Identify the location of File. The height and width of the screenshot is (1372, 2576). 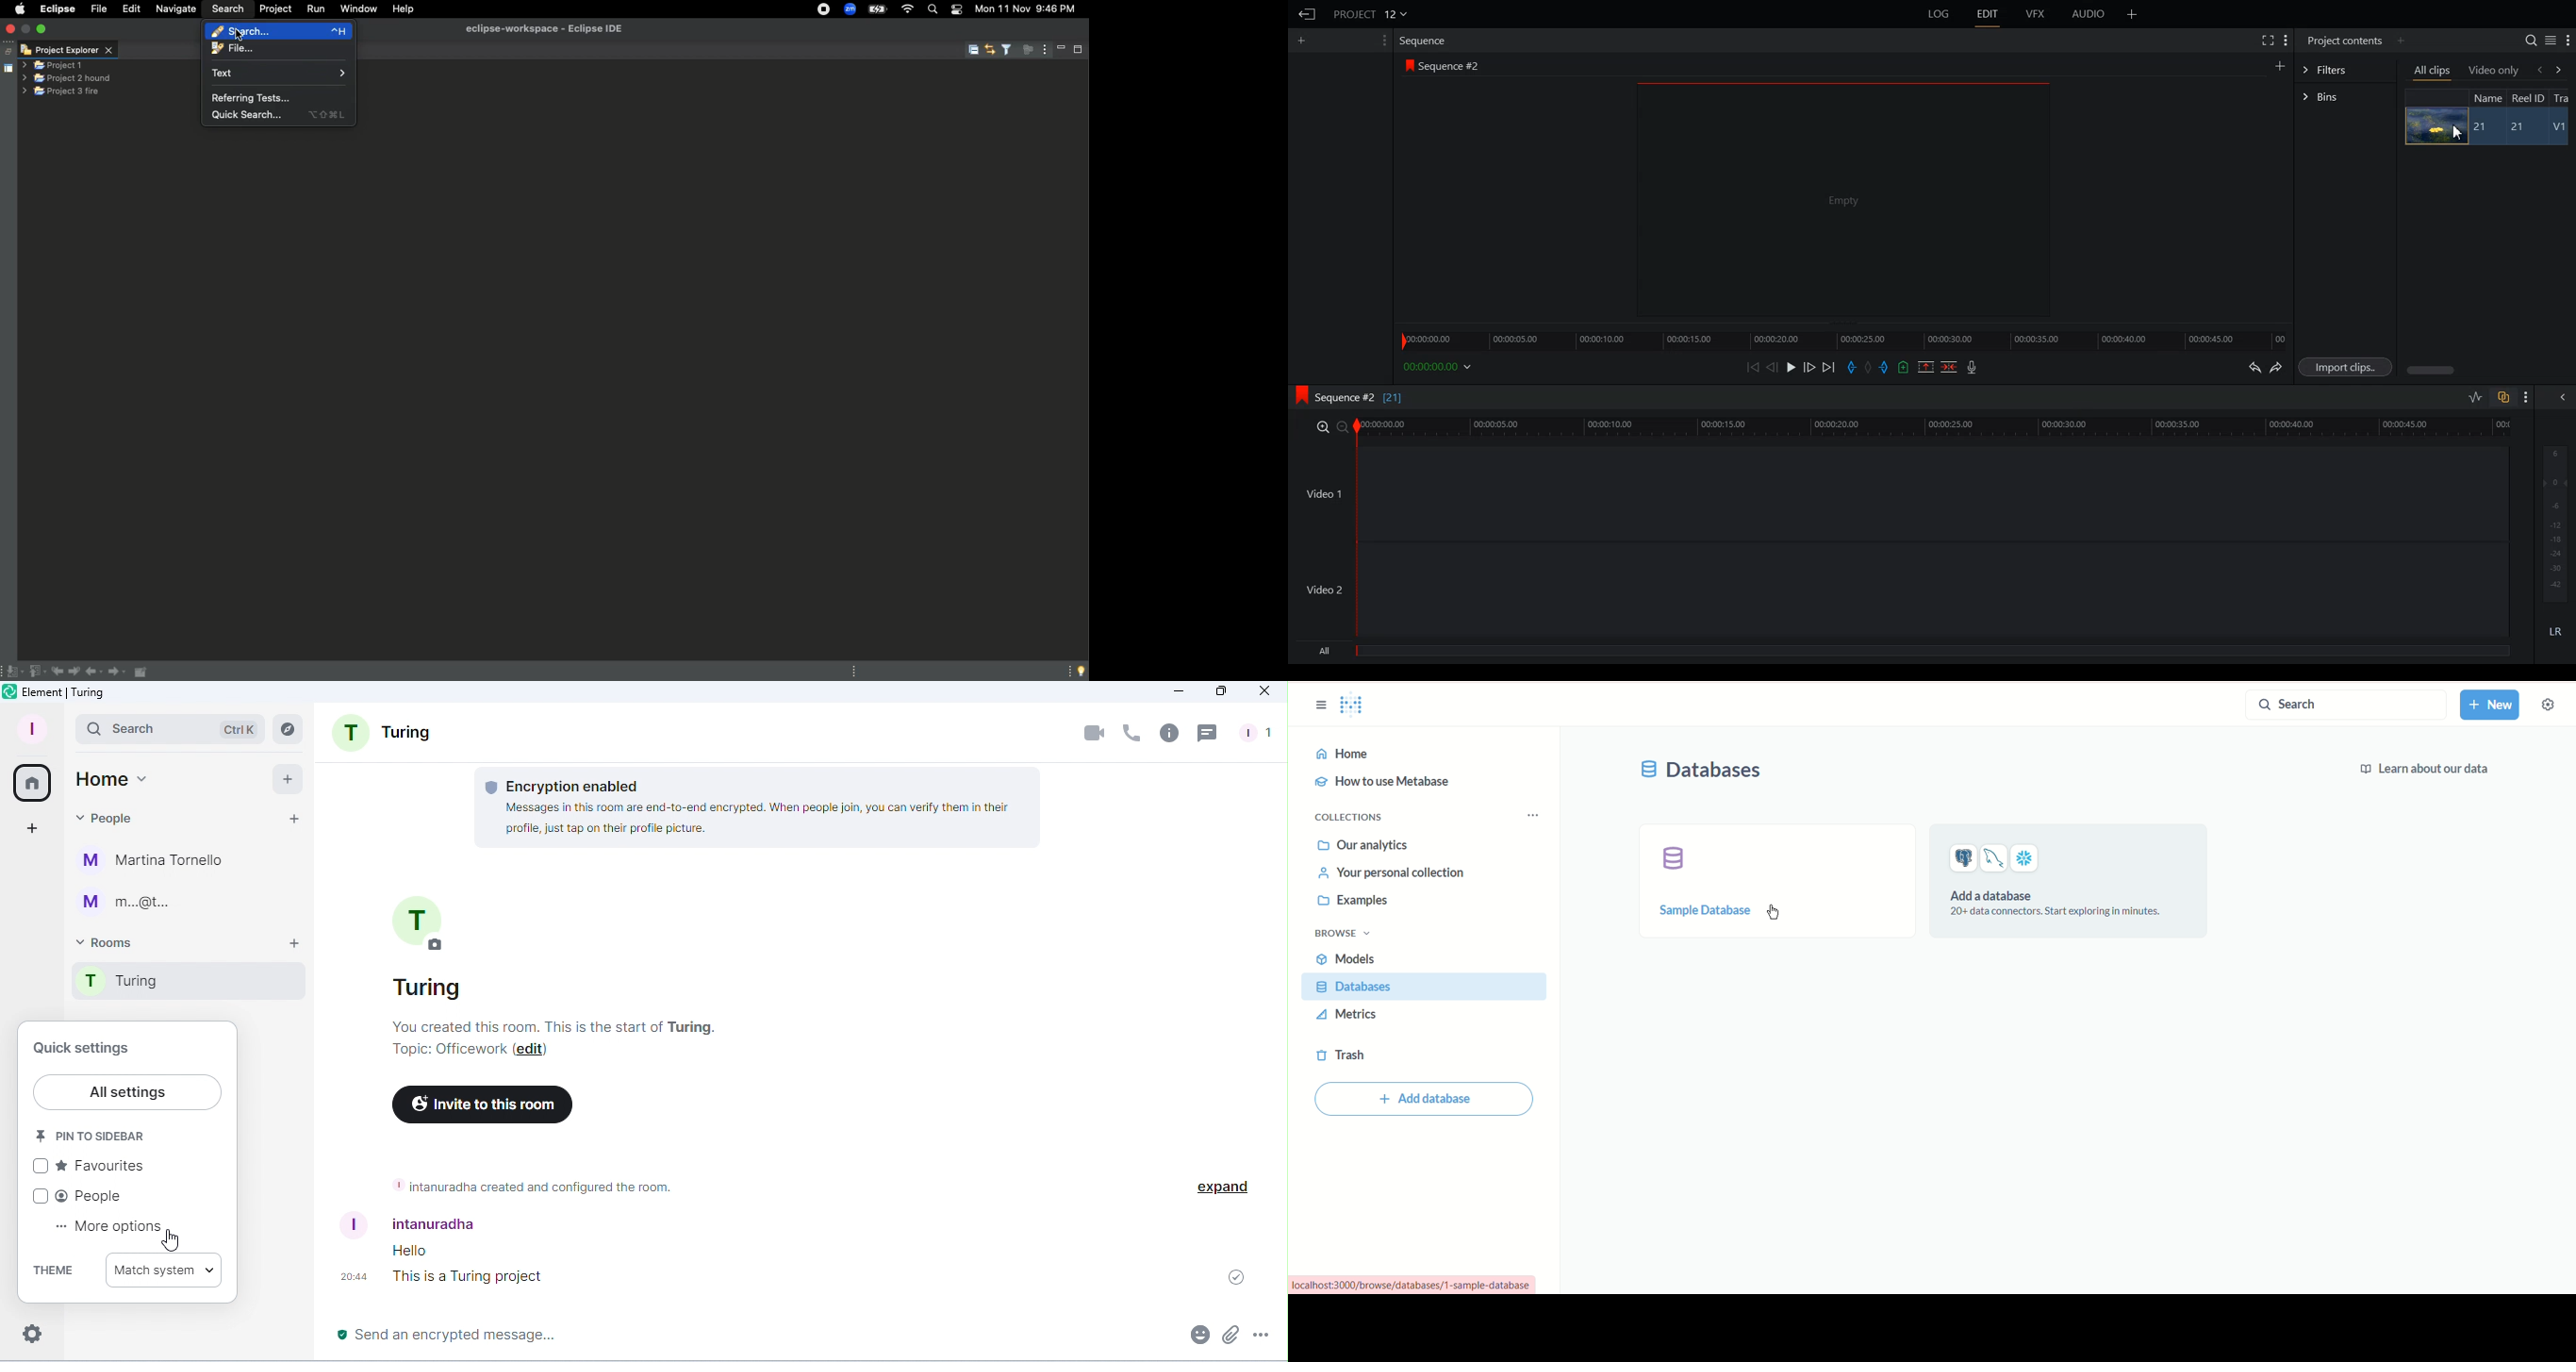
(101, 9).